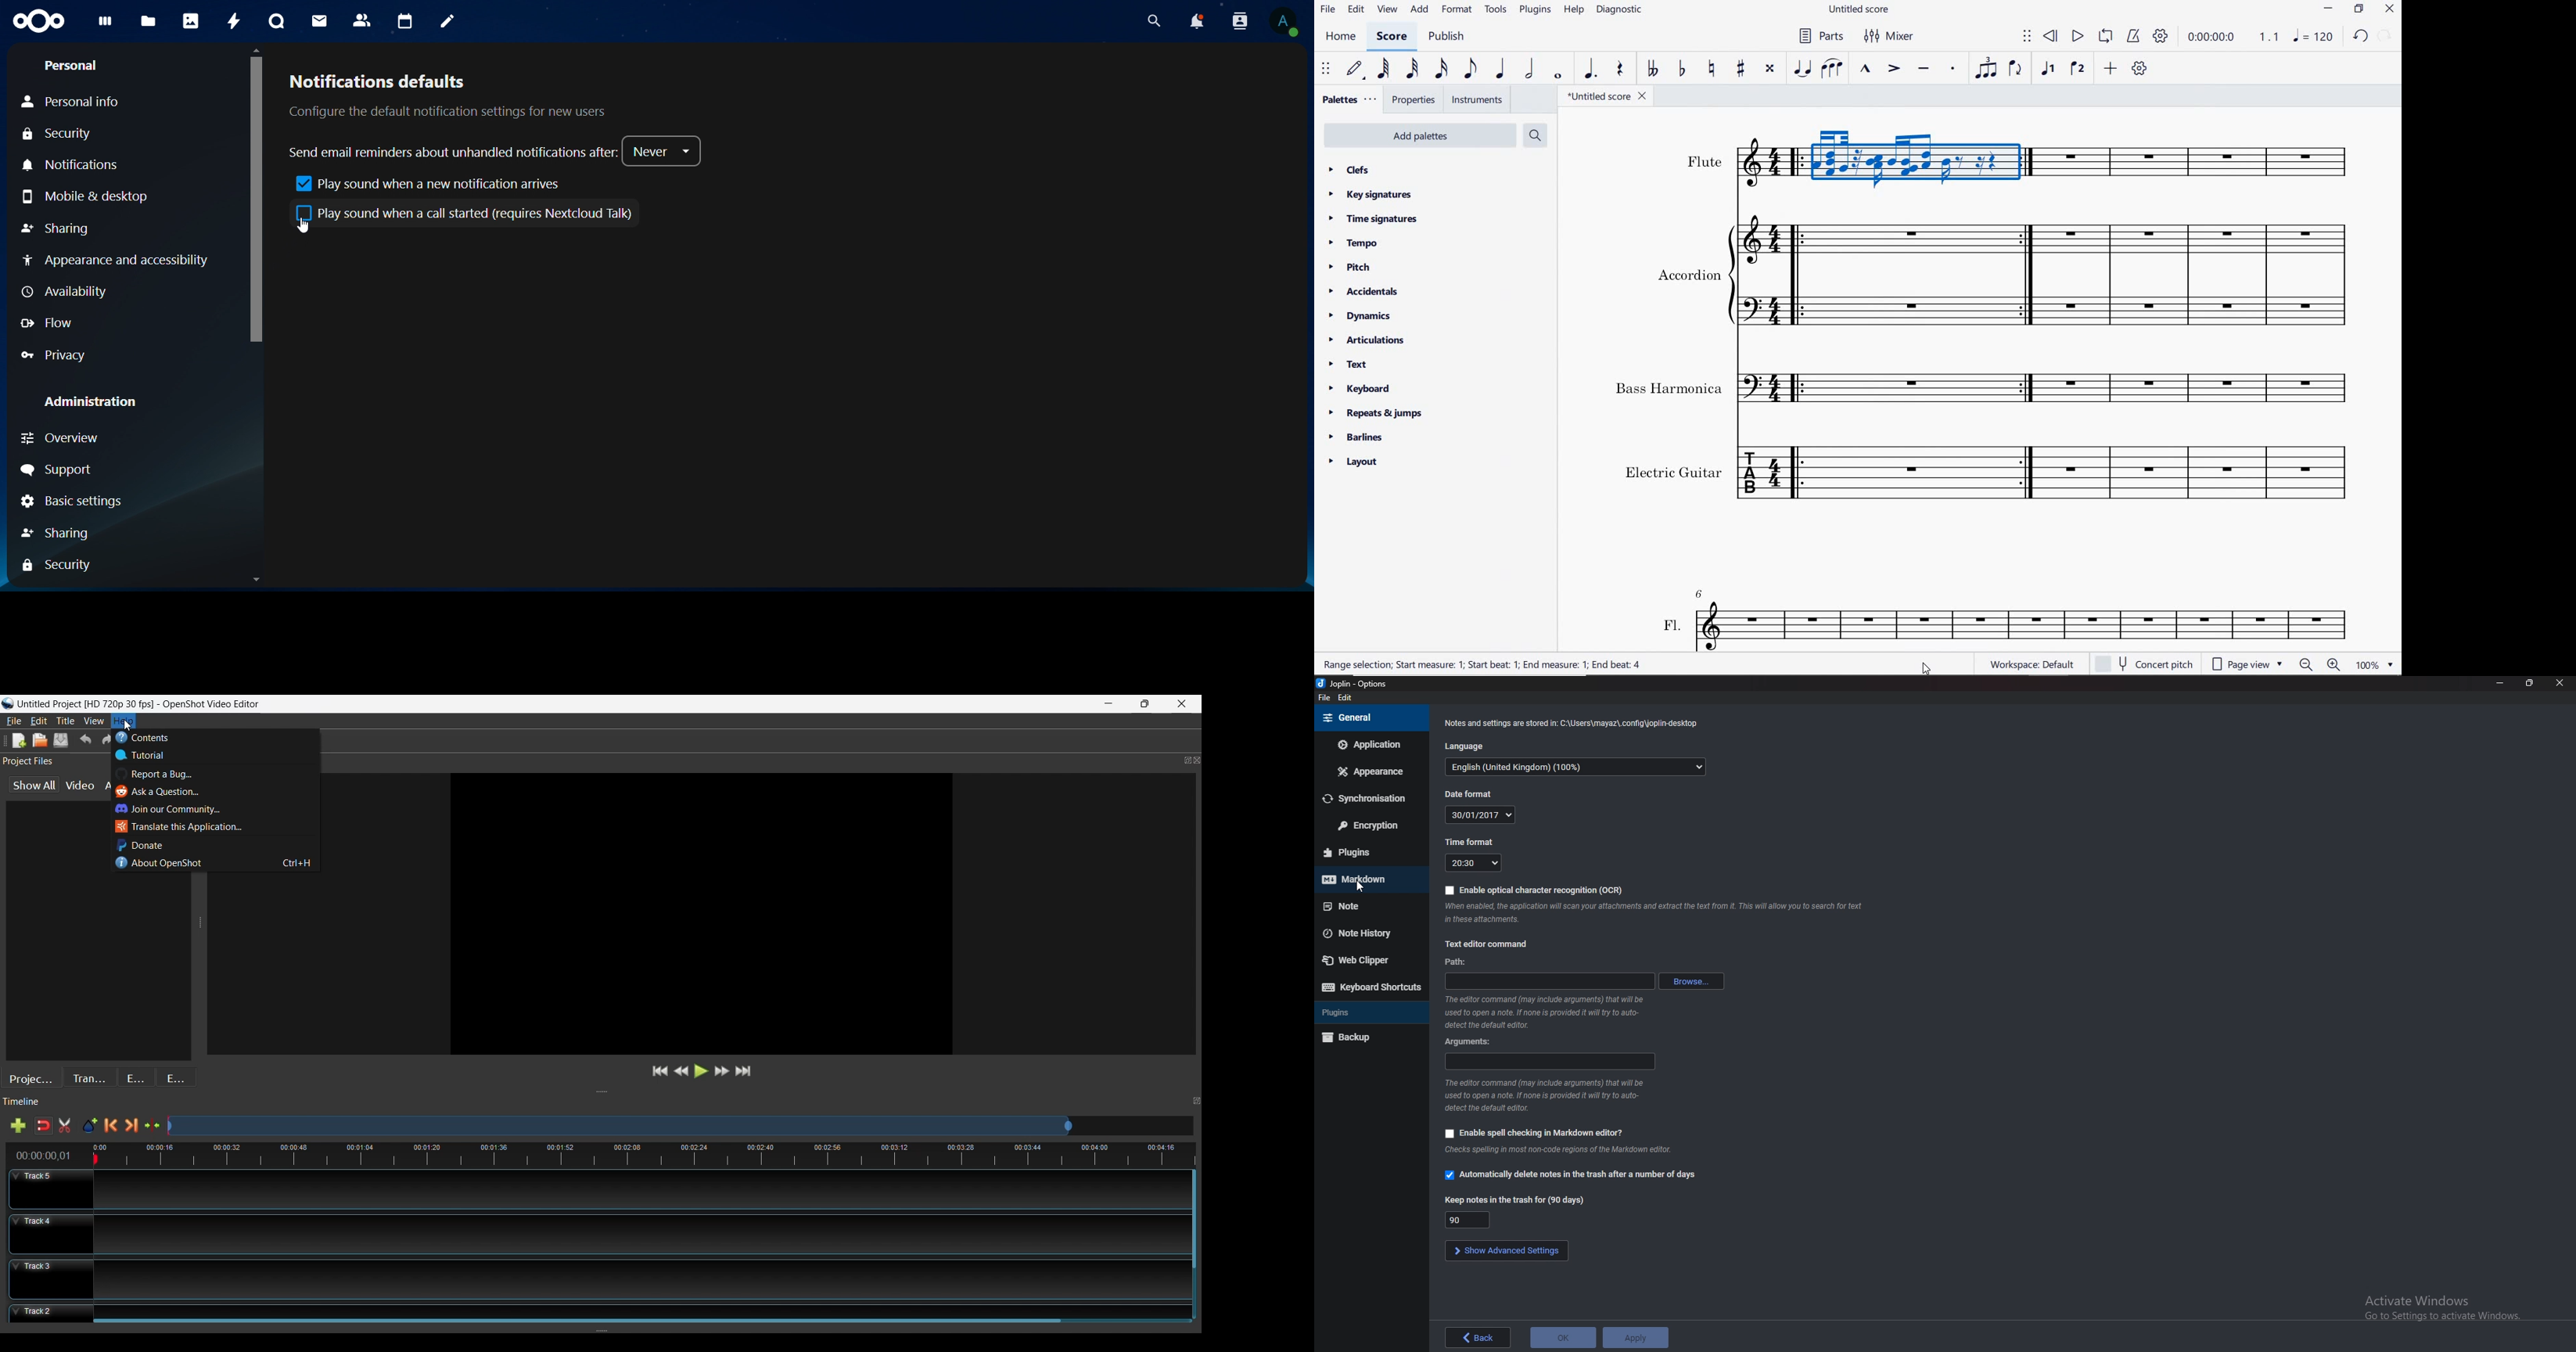  I want to click on score, so click(1391, 38).